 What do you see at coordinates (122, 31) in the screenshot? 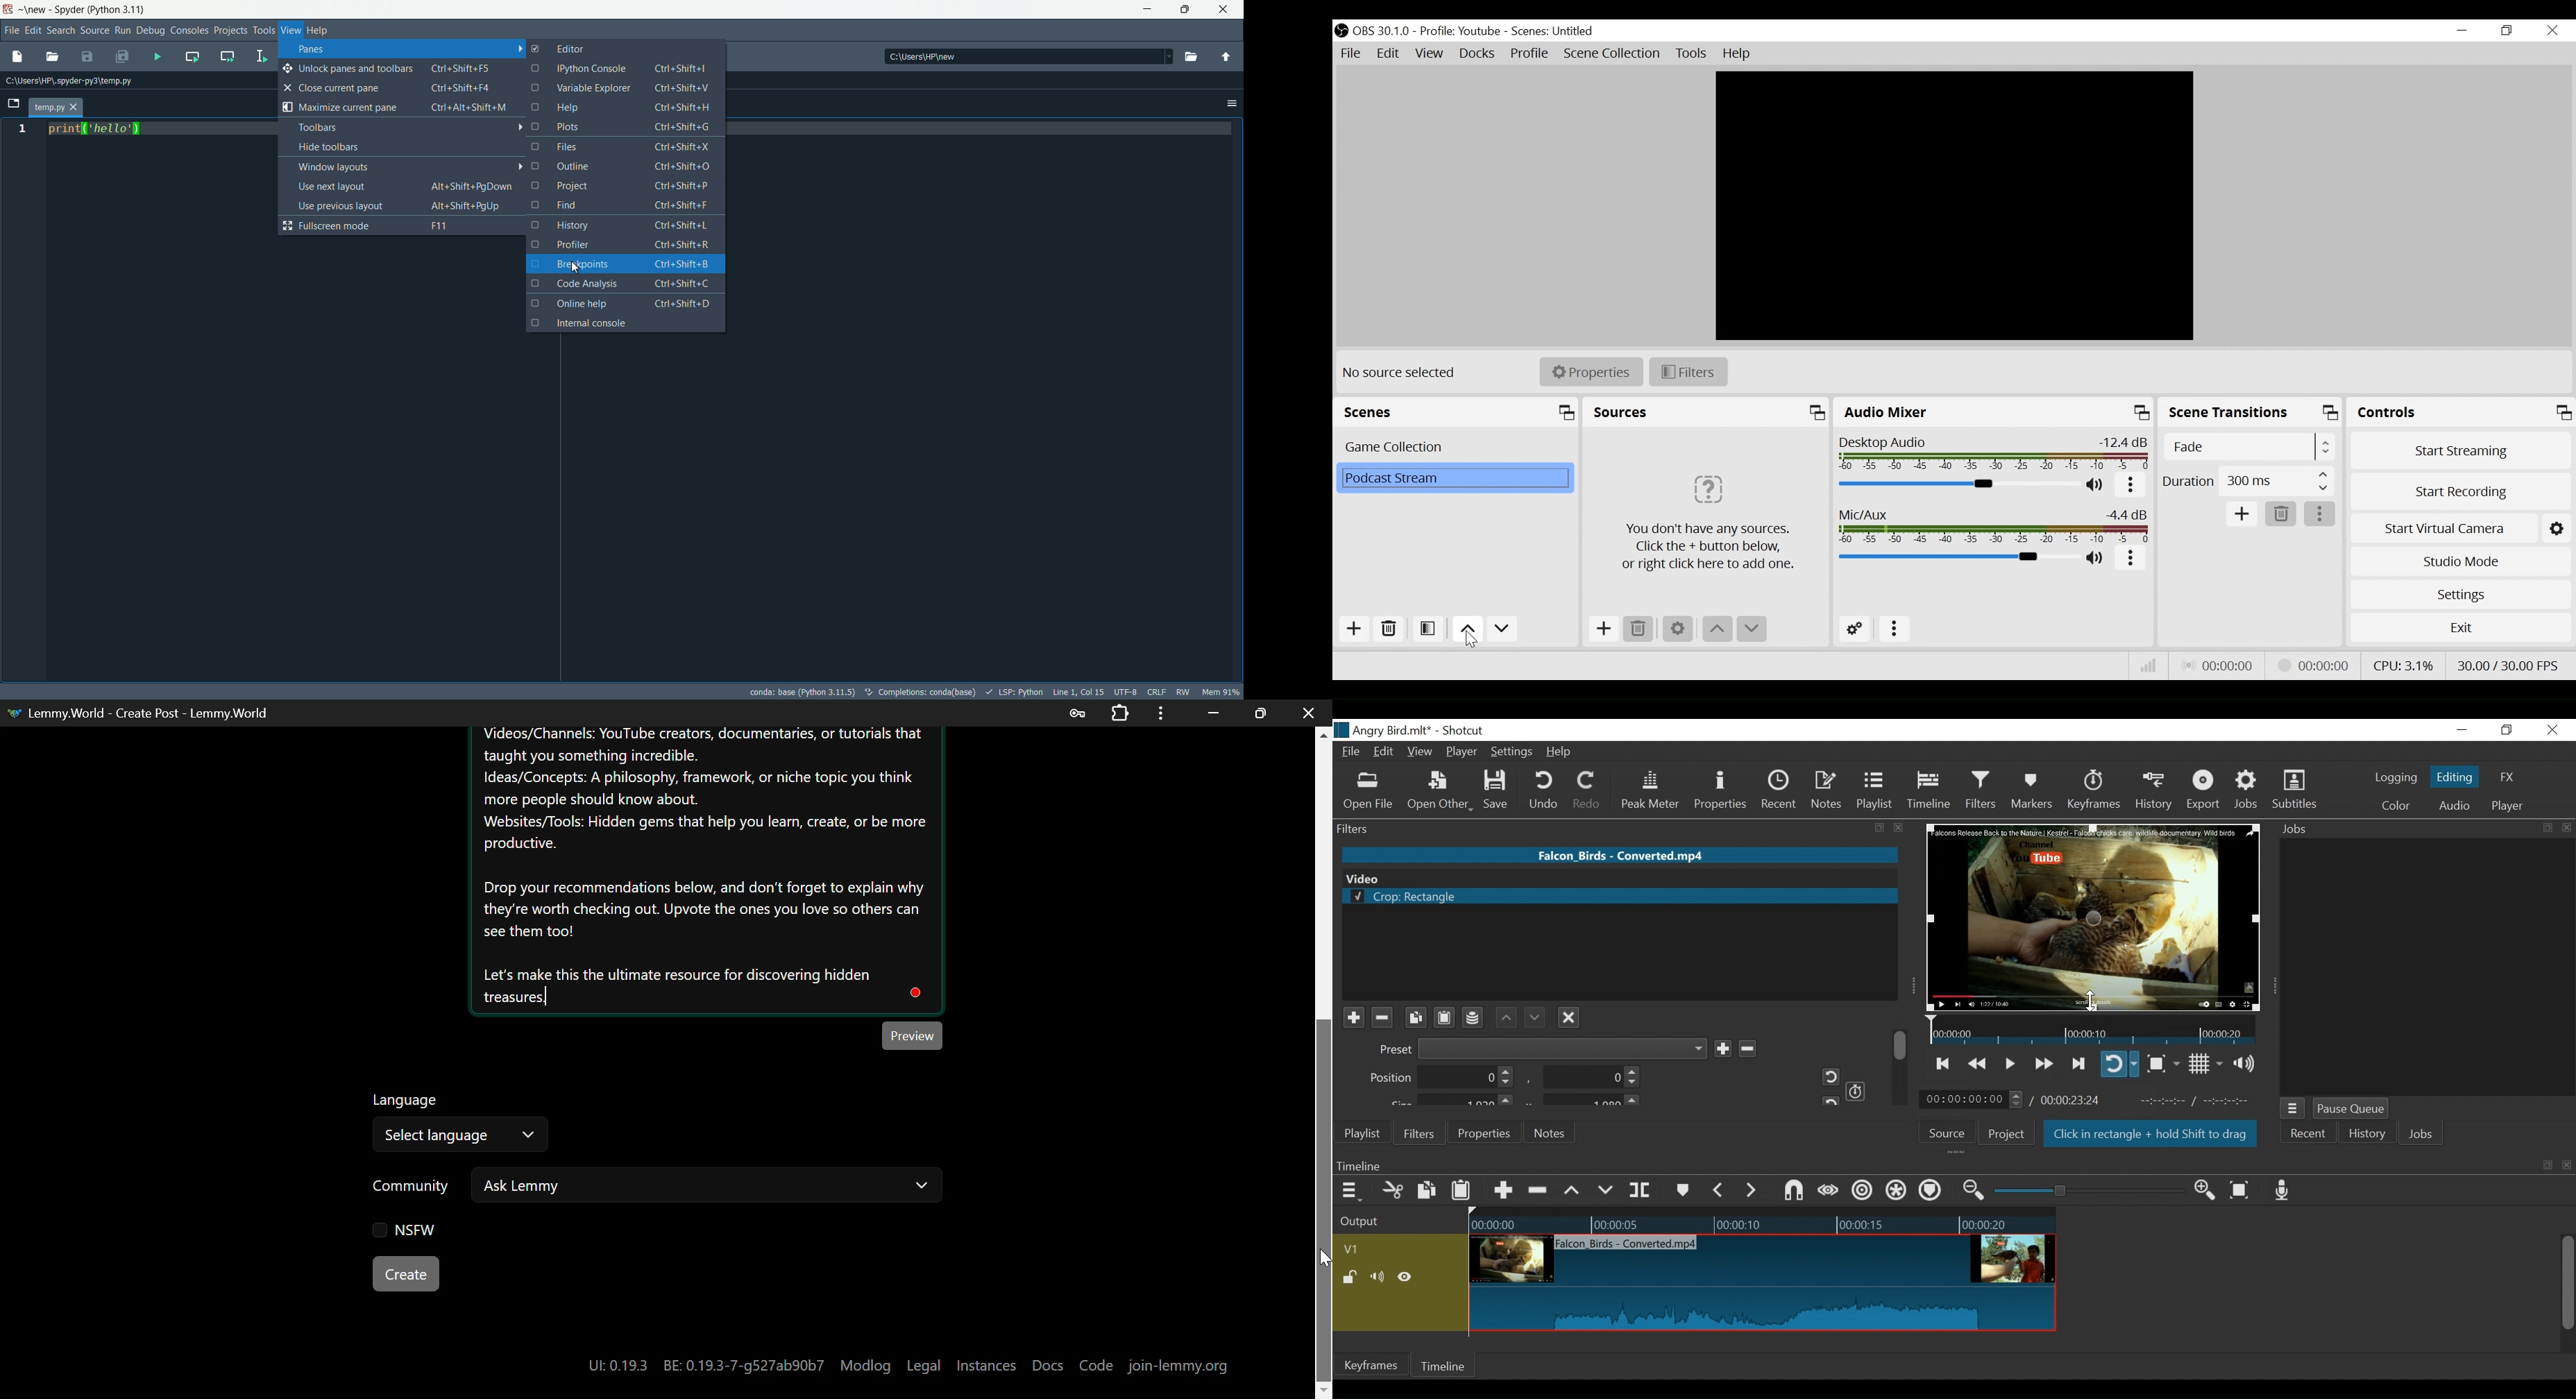
I see `run menu` at bounding box center [122, 31].